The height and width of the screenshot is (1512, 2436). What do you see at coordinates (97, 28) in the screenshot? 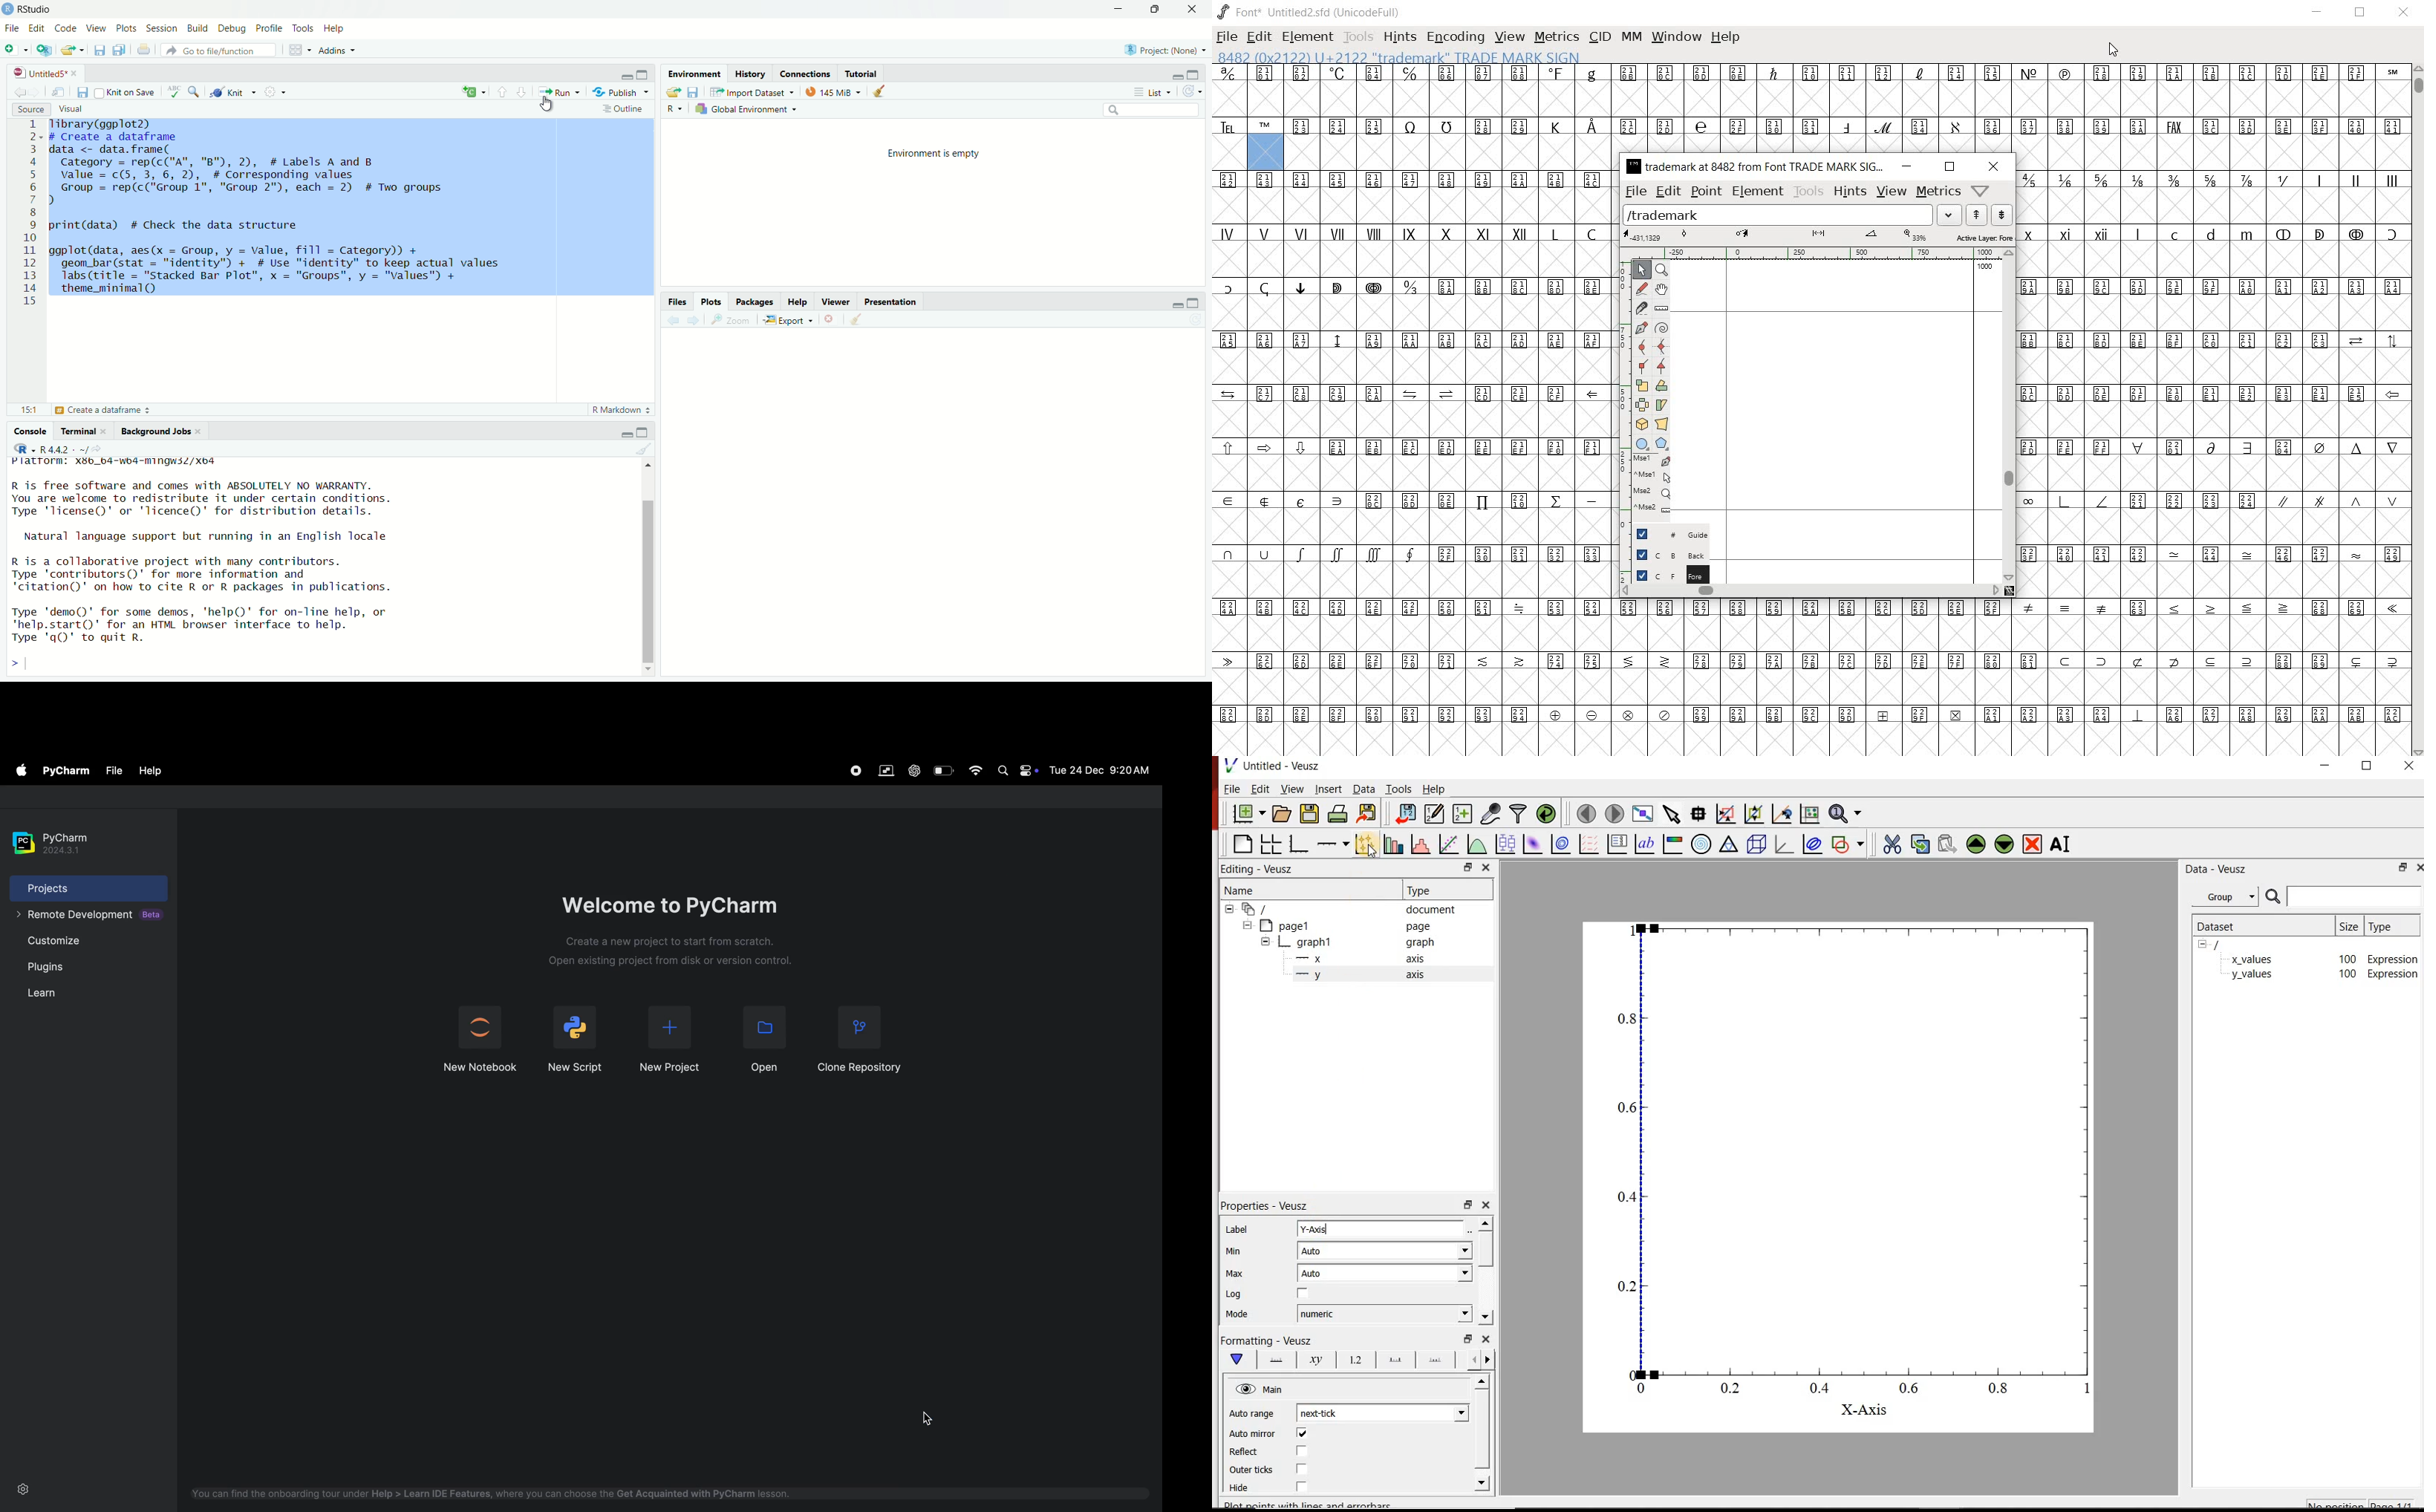
I see `View` at bounding box center [97, 28].